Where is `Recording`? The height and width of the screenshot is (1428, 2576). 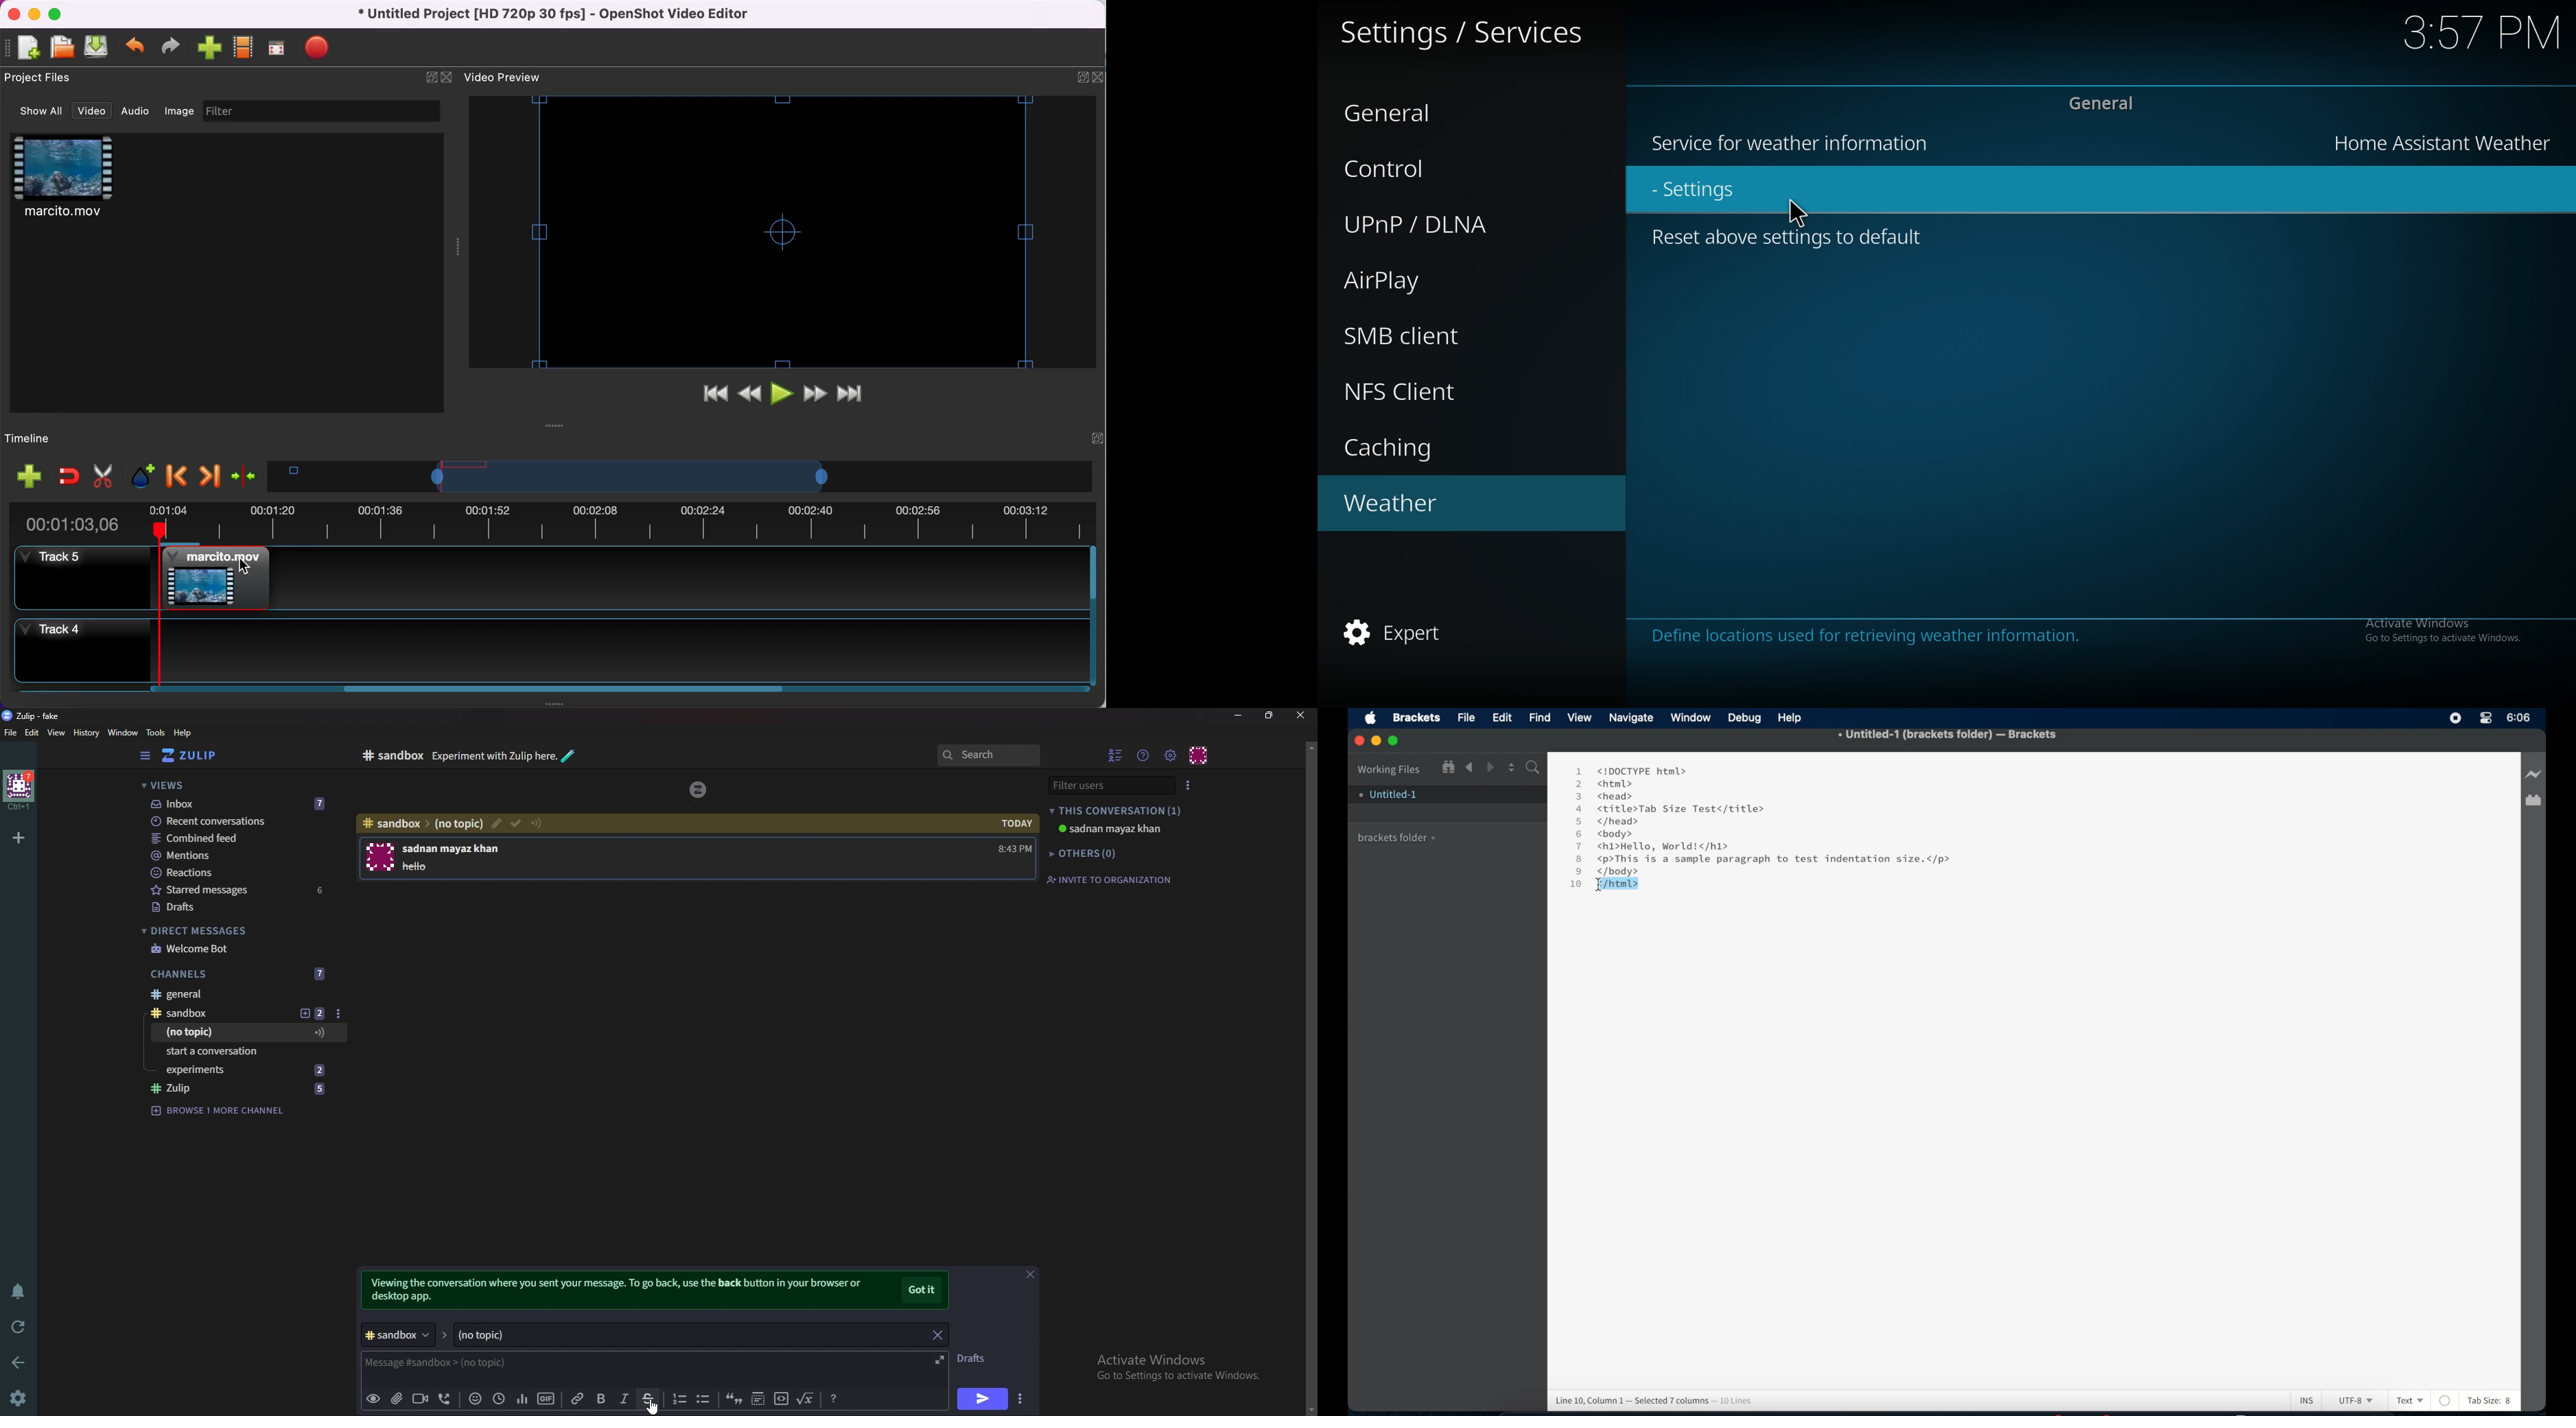
Recording is located at coordinates (2486, 719).